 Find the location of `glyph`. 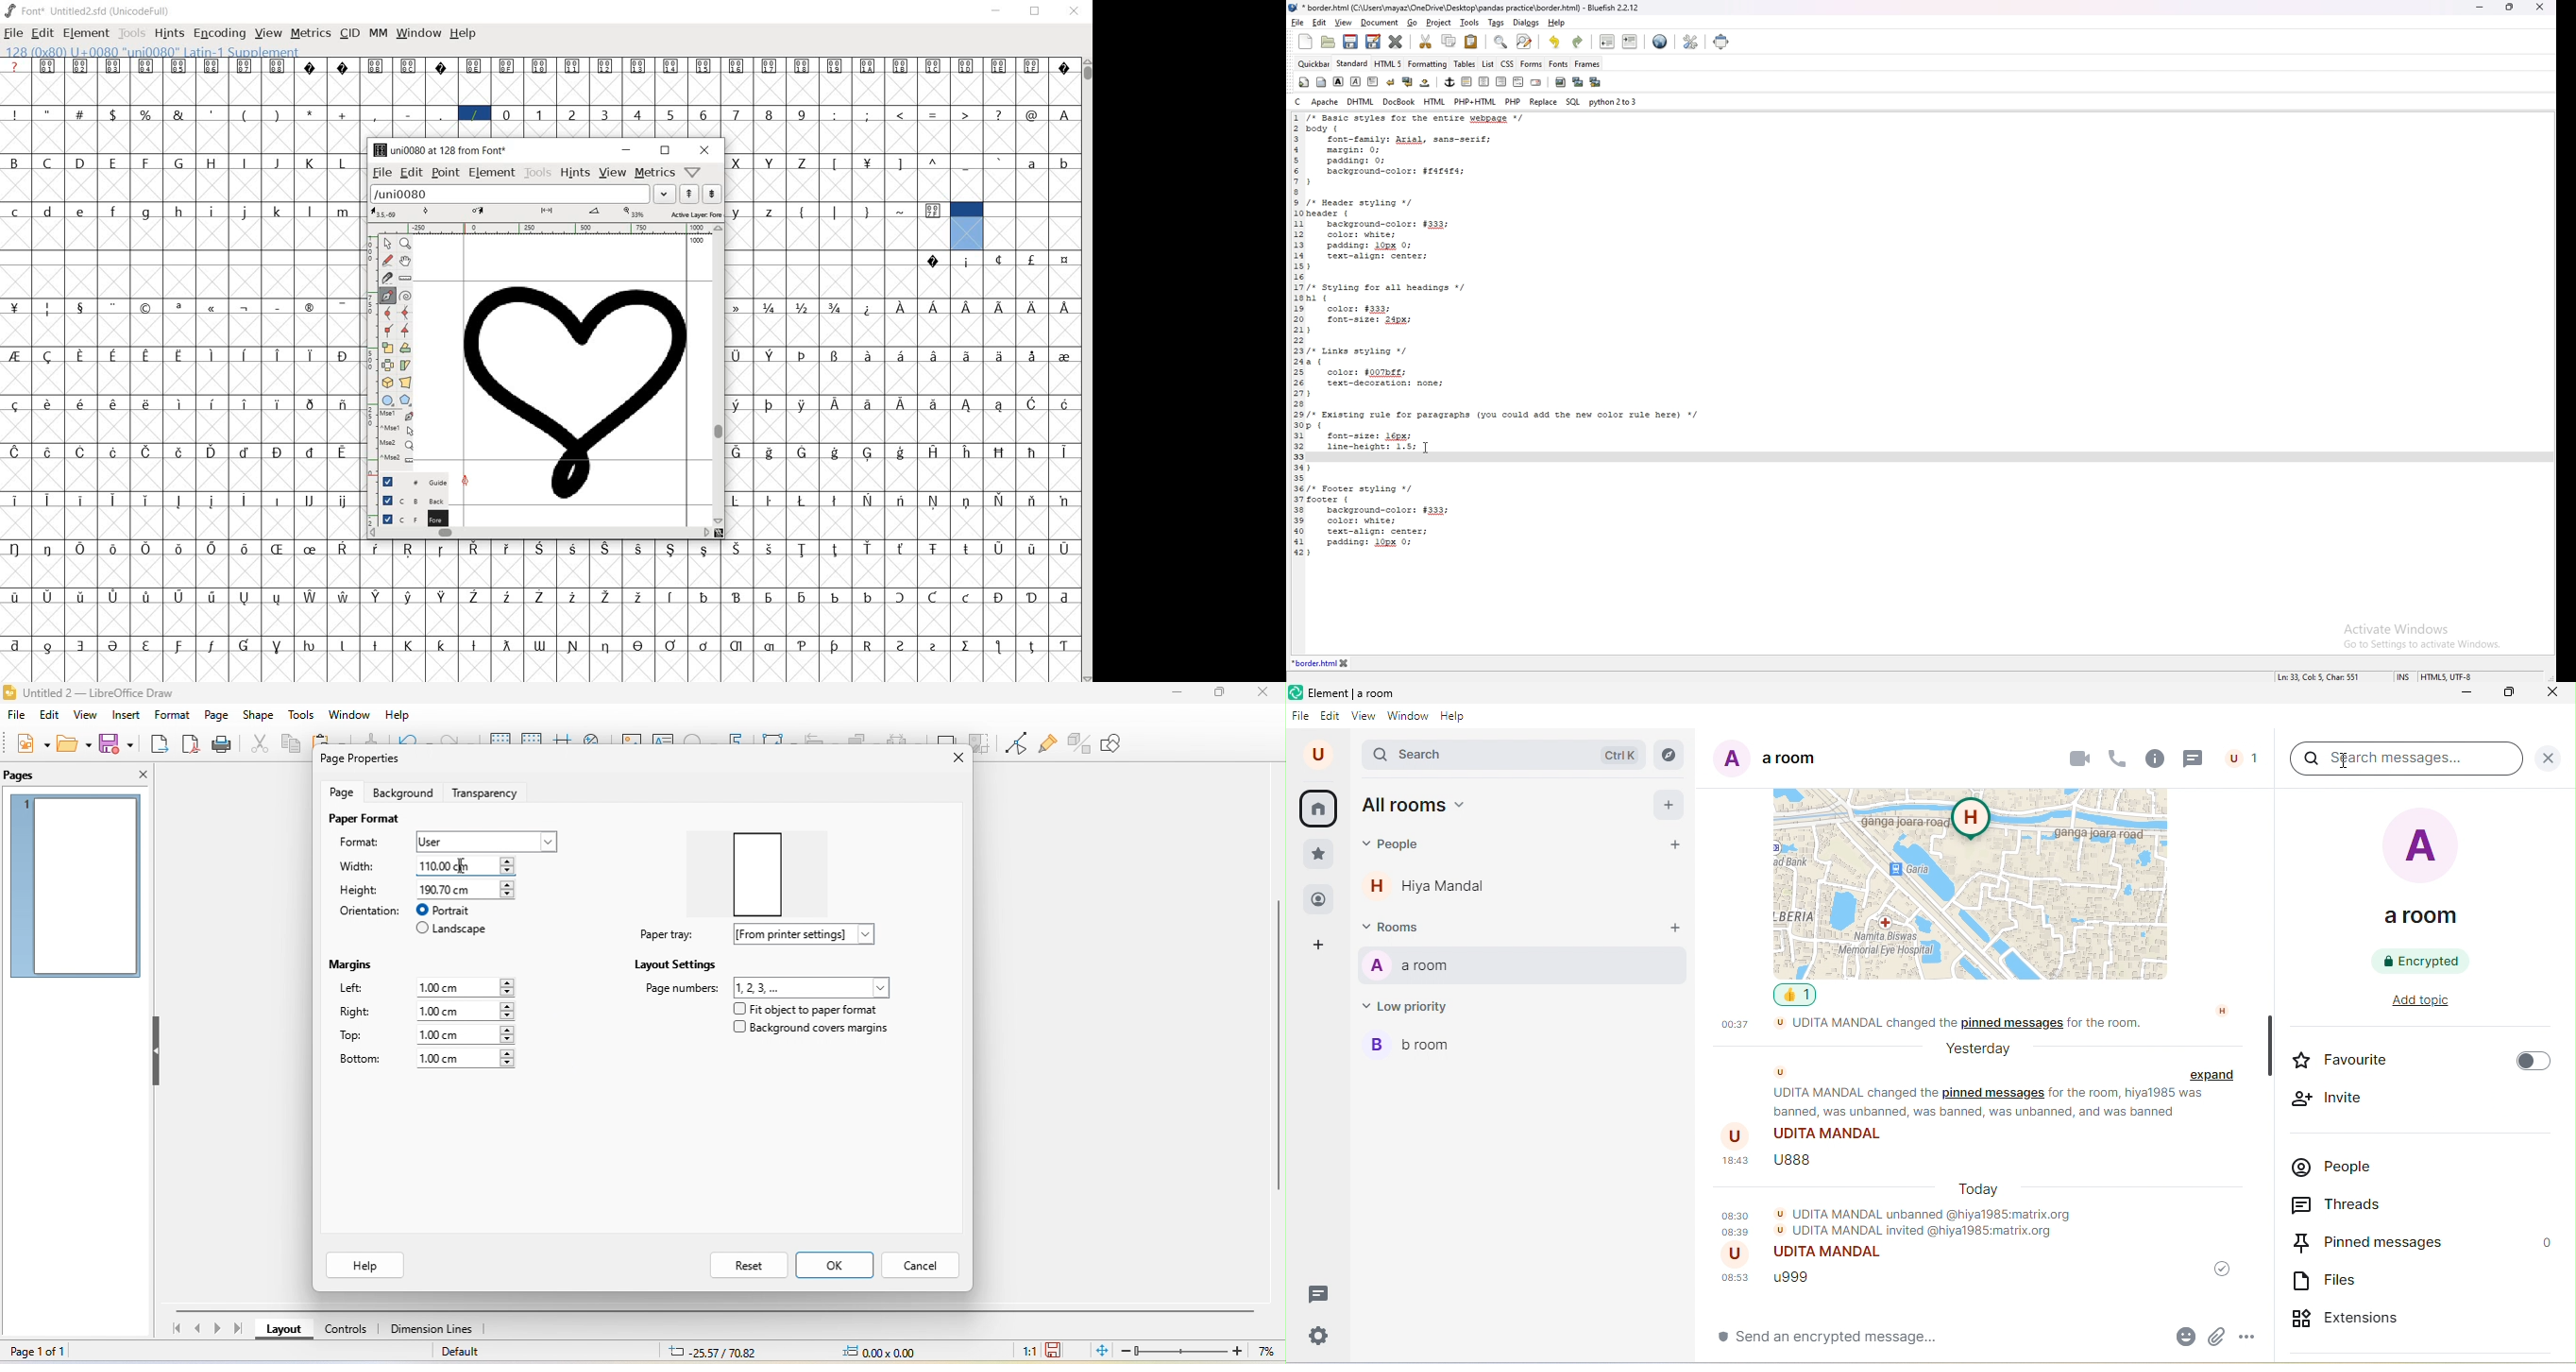

glyph is located at coordinates (242, 500).